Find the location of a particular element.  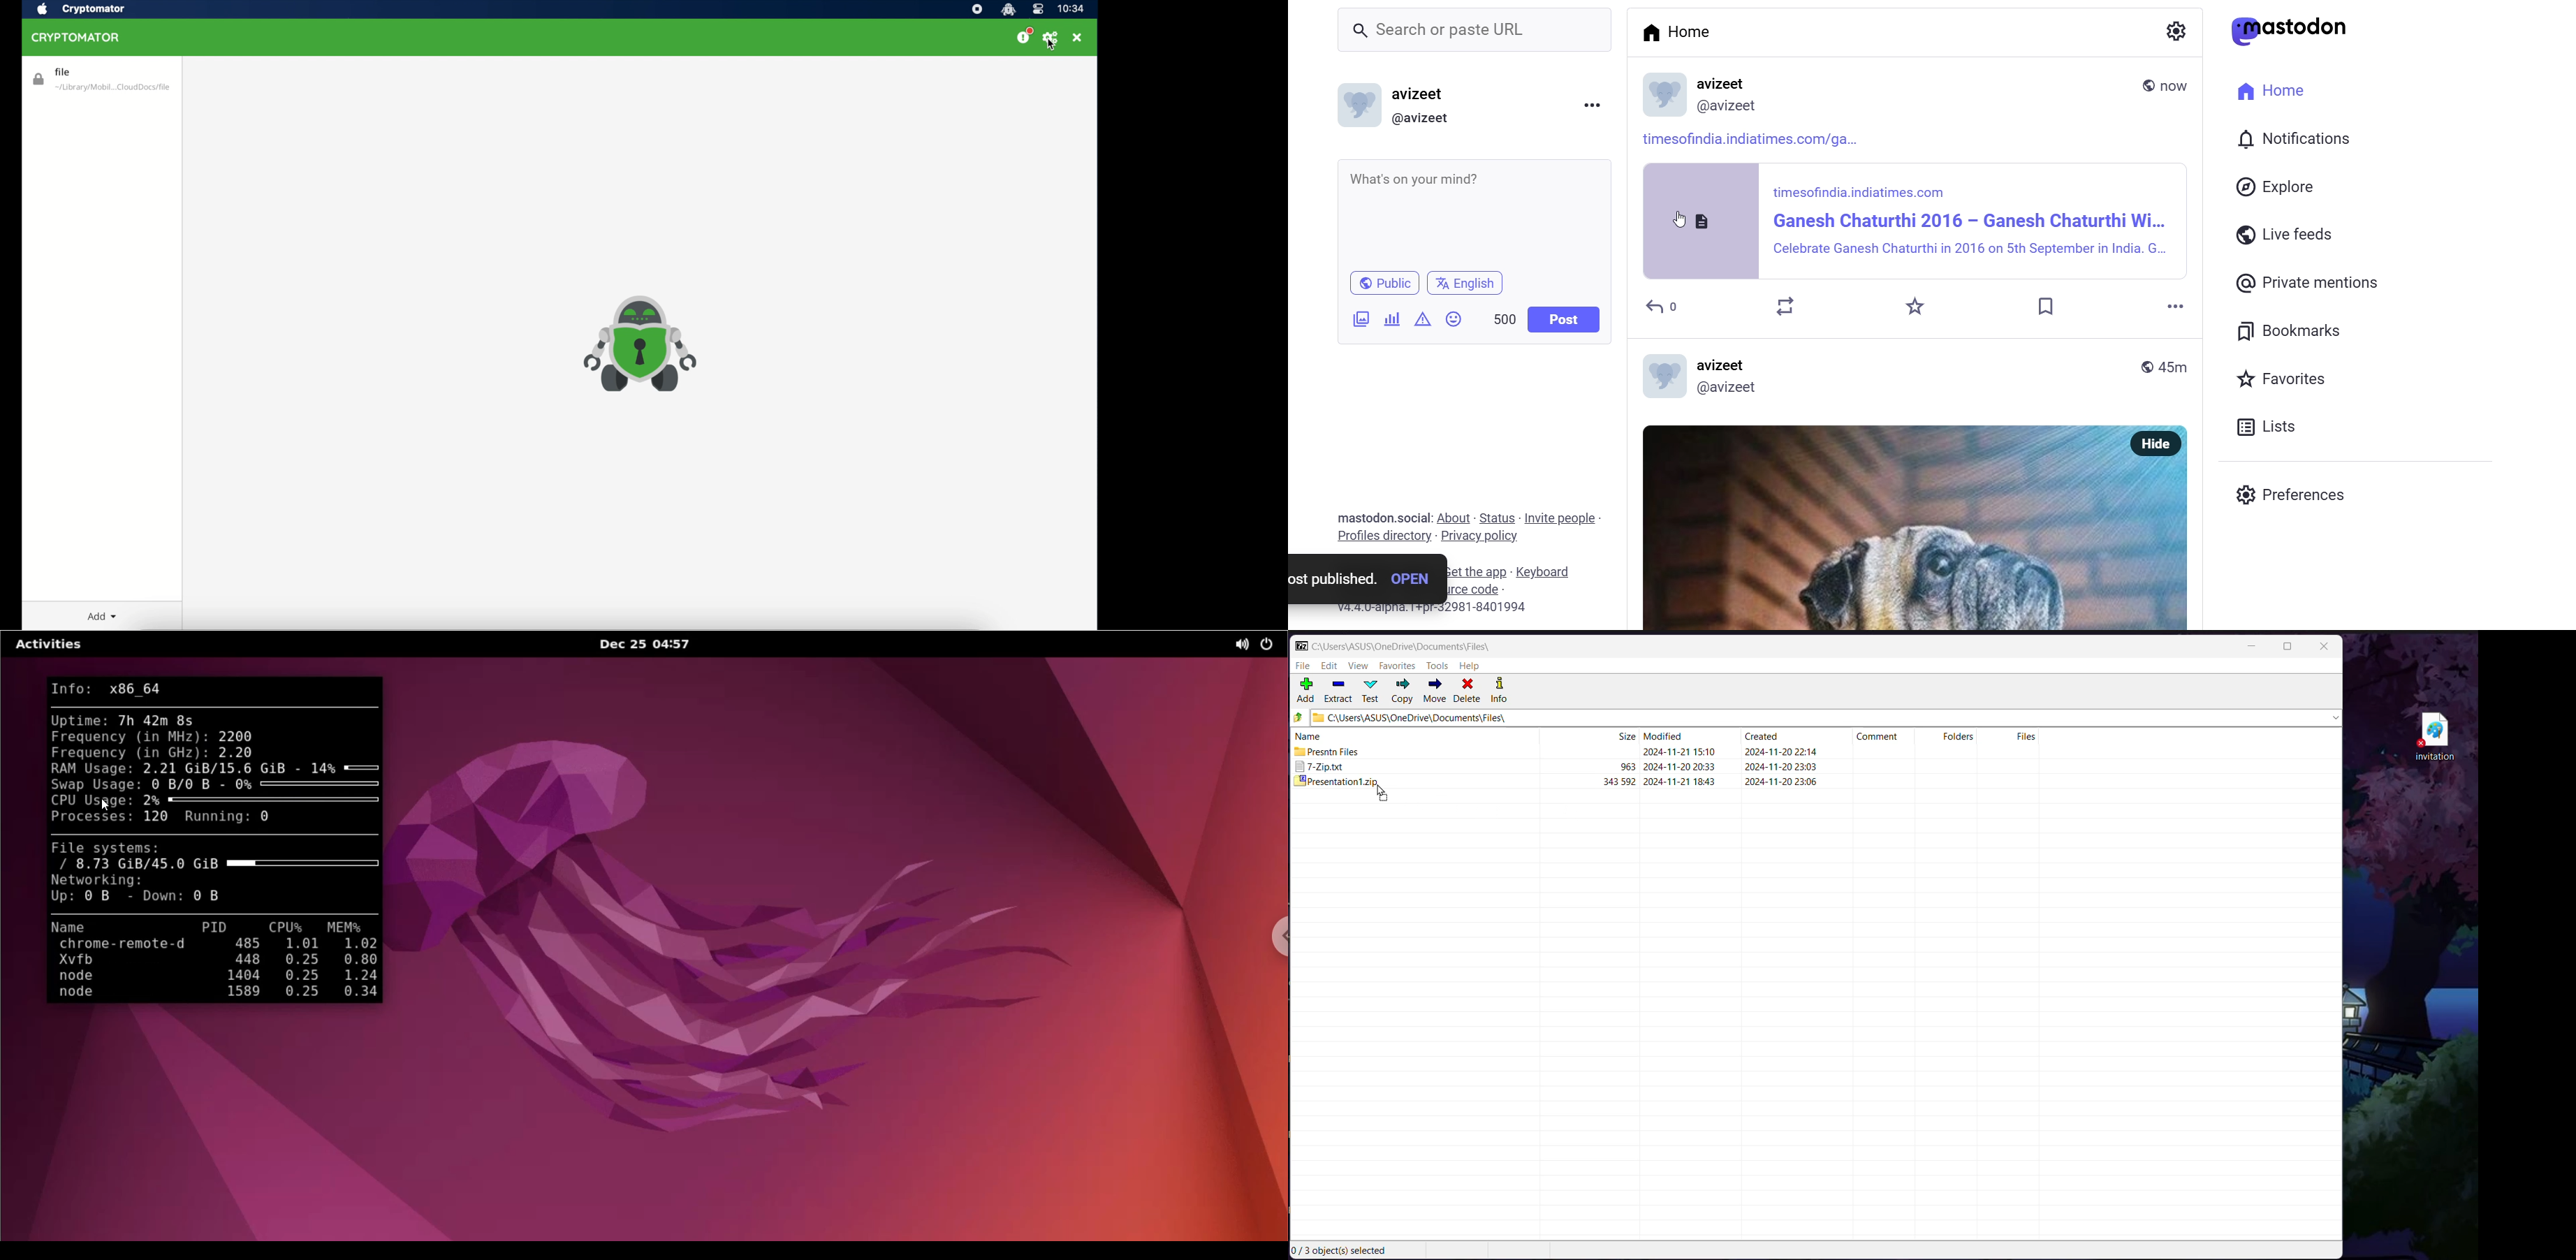

article post is located at coordinates (1922, 221).